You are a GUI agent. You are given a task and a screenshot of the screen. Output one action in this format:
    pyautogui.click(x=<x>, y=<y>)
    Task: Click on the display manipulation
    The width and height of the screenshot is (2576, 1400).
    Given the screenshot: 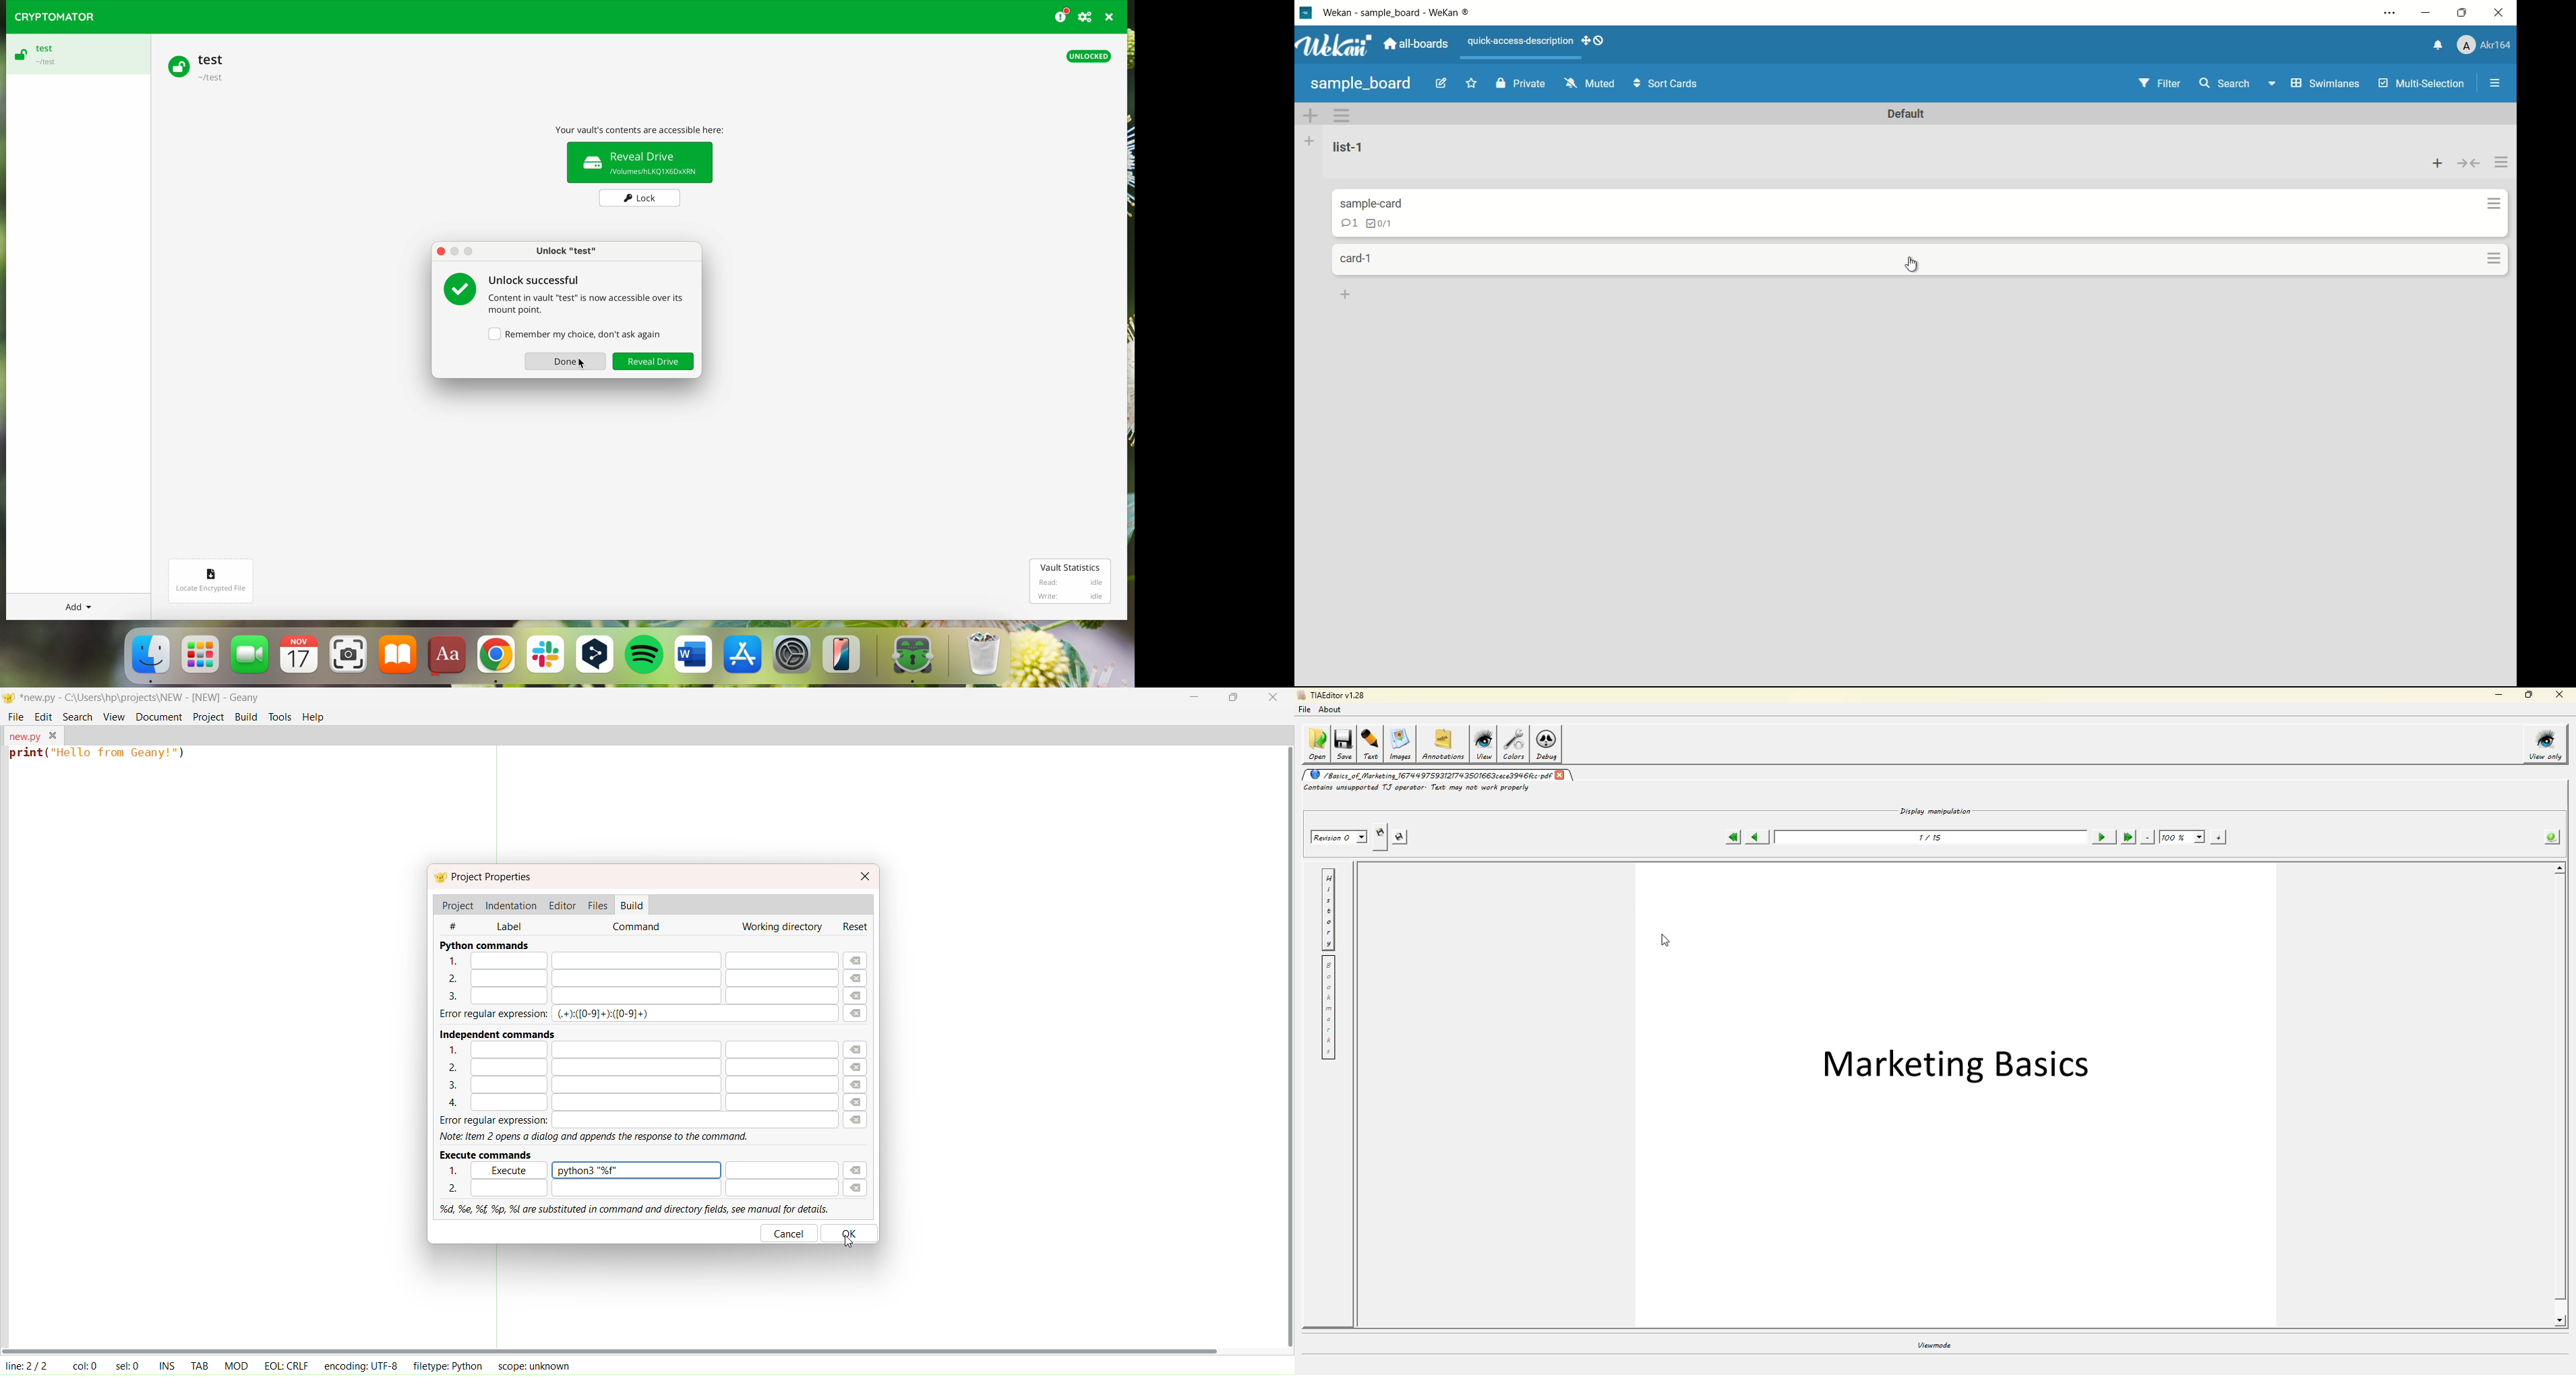 What is the action you would take?
    pyautogui.click(x=1929, y=811)
    